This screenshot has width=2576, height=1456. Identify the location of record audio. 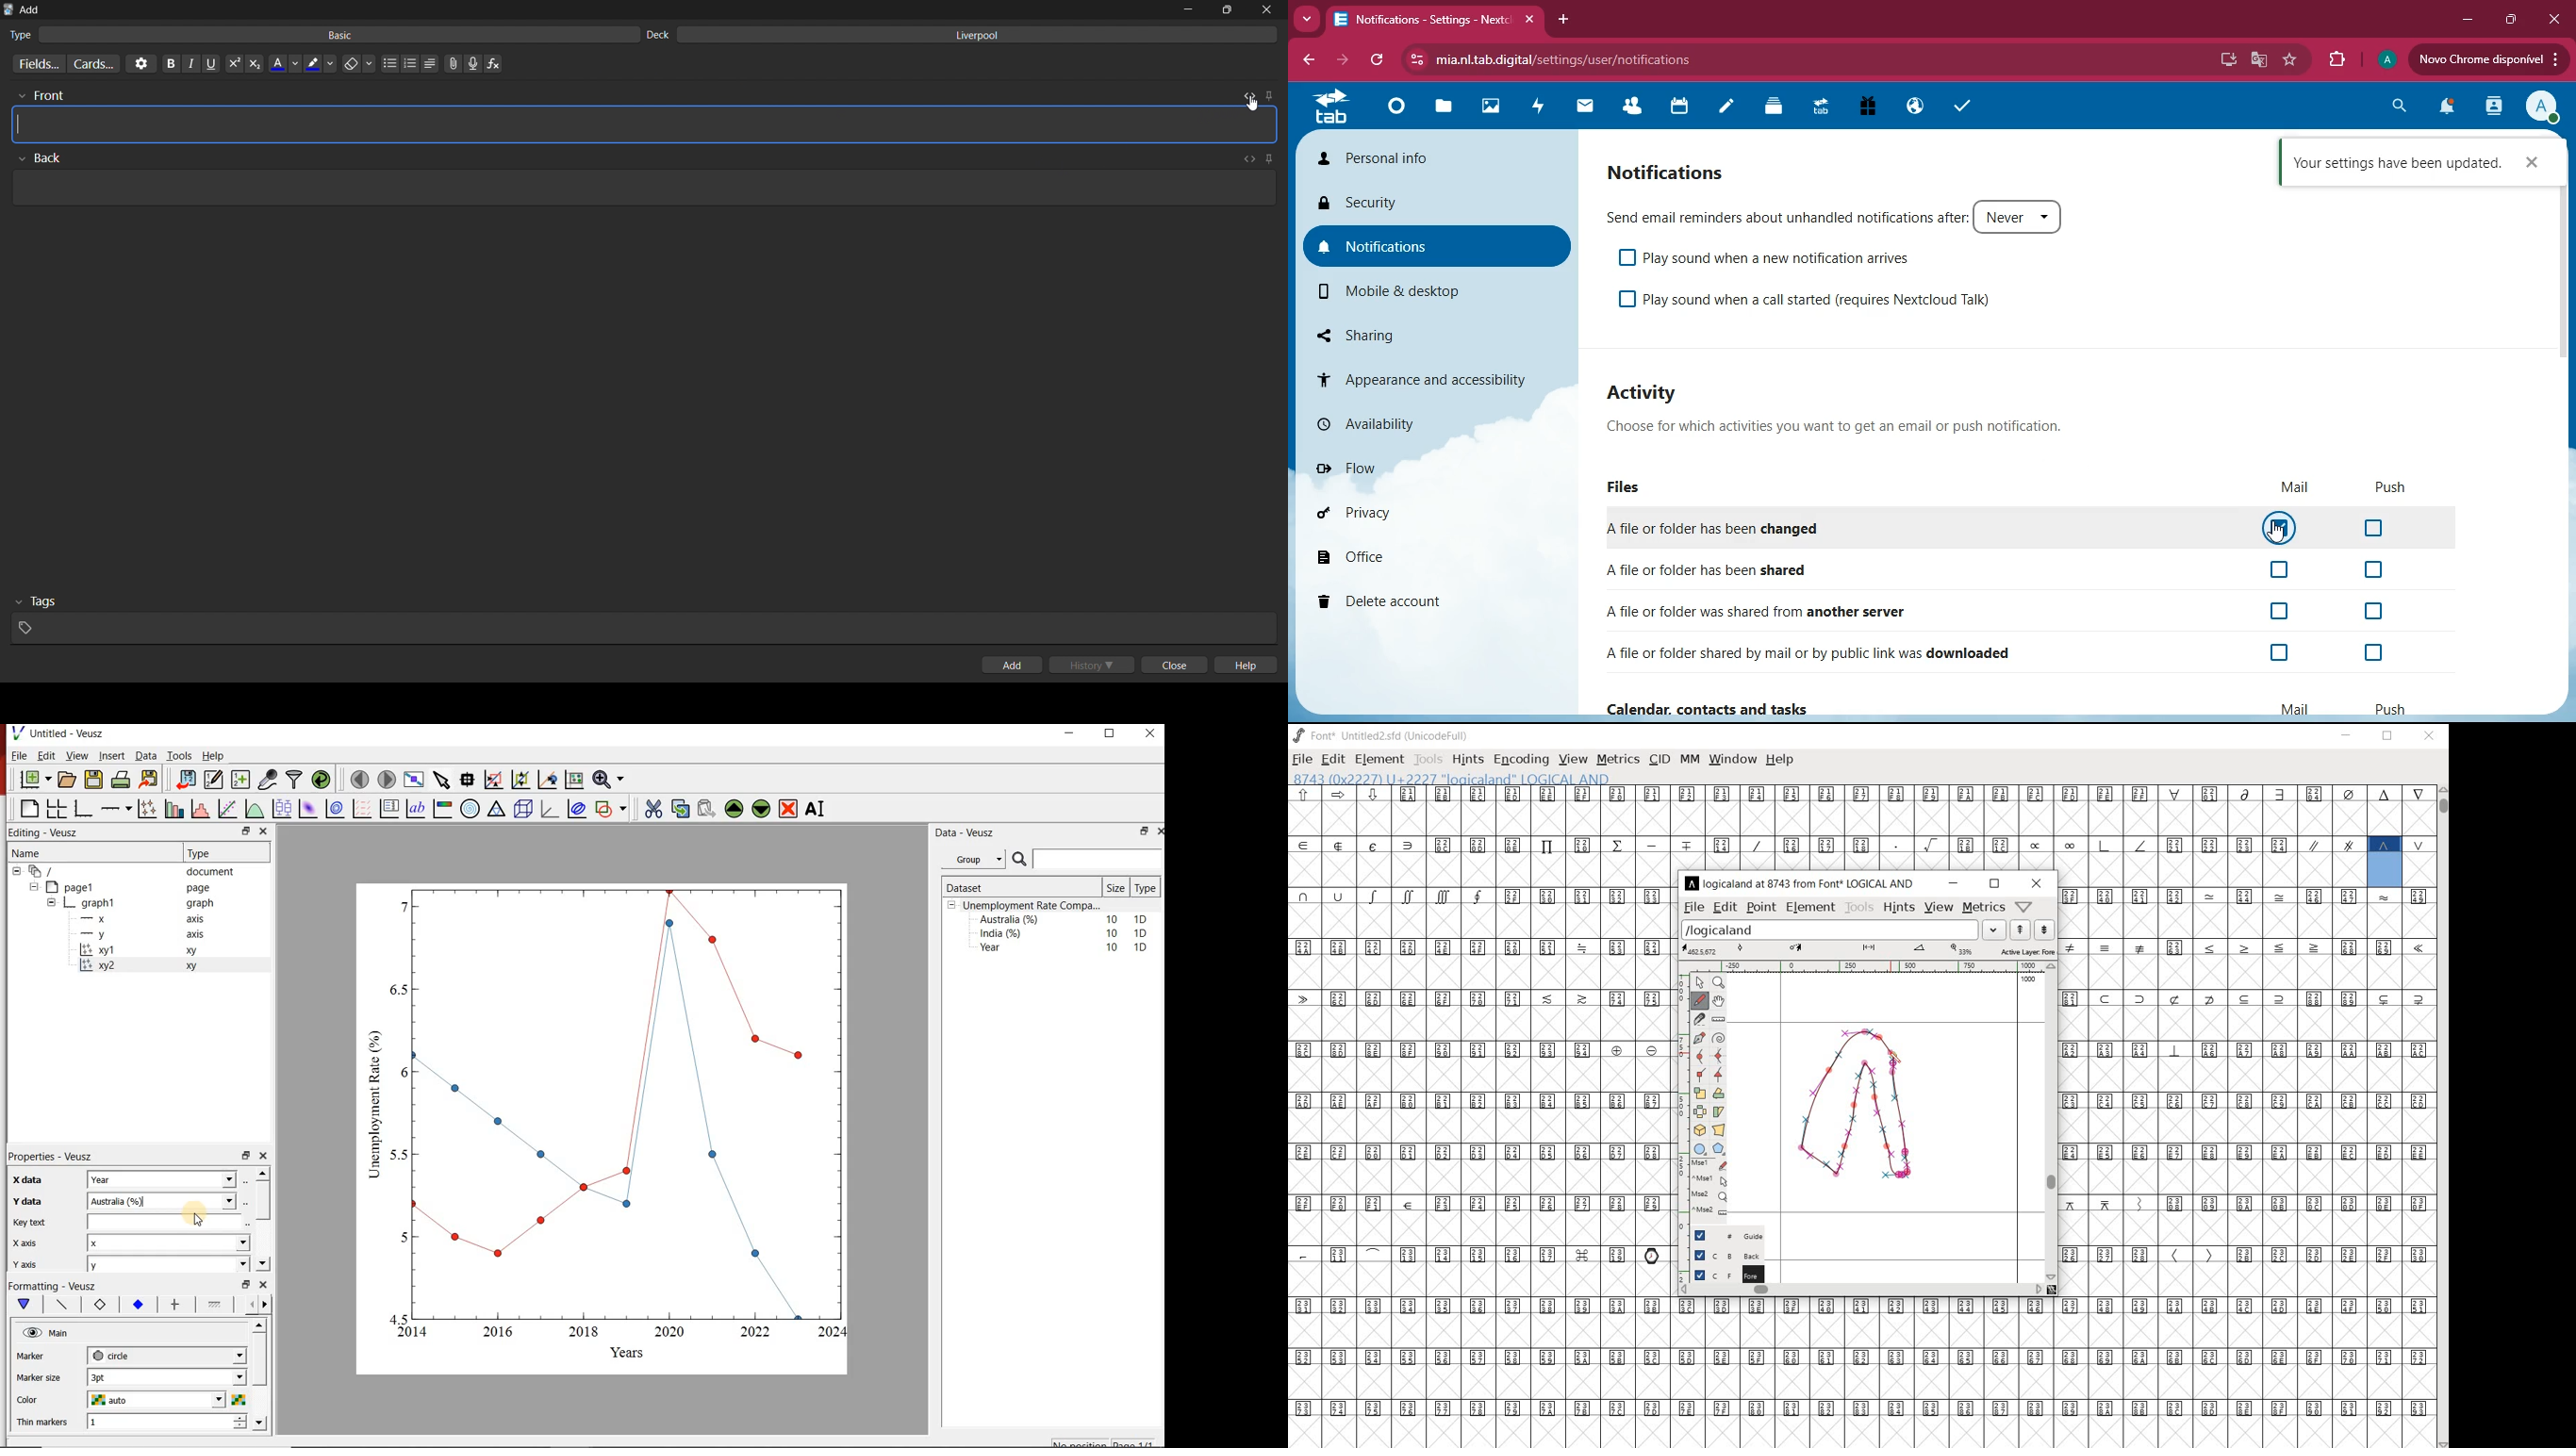
(476, 64).